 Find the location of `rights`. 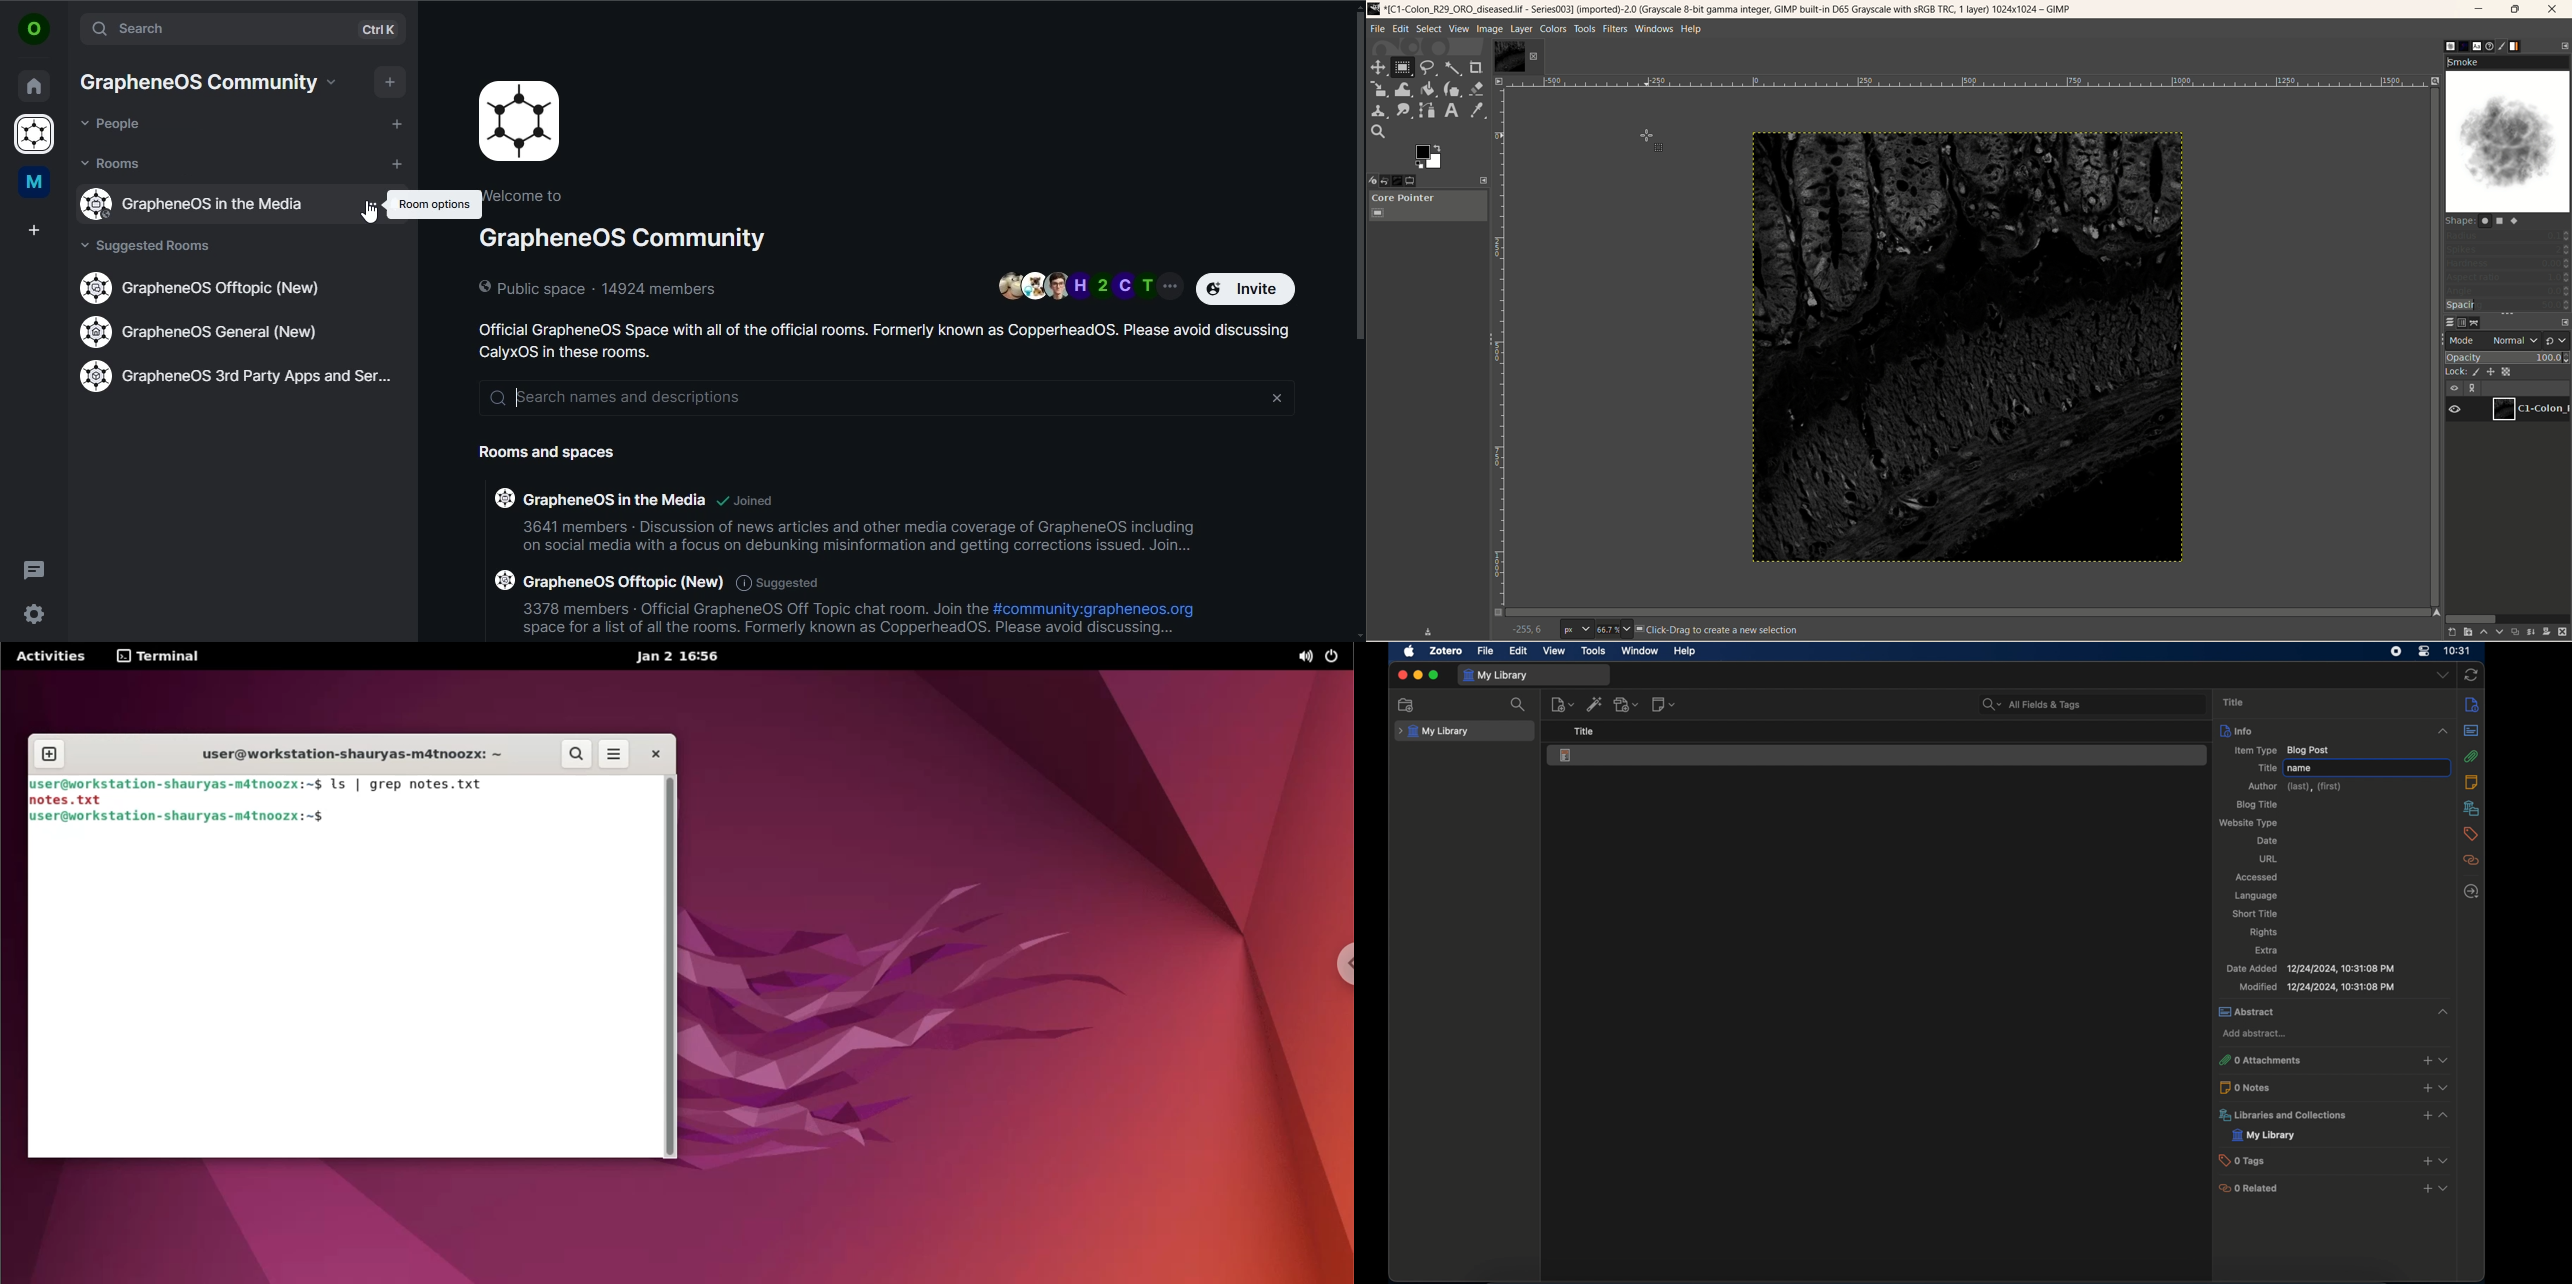

rights is located at coordinates (2264, 933).